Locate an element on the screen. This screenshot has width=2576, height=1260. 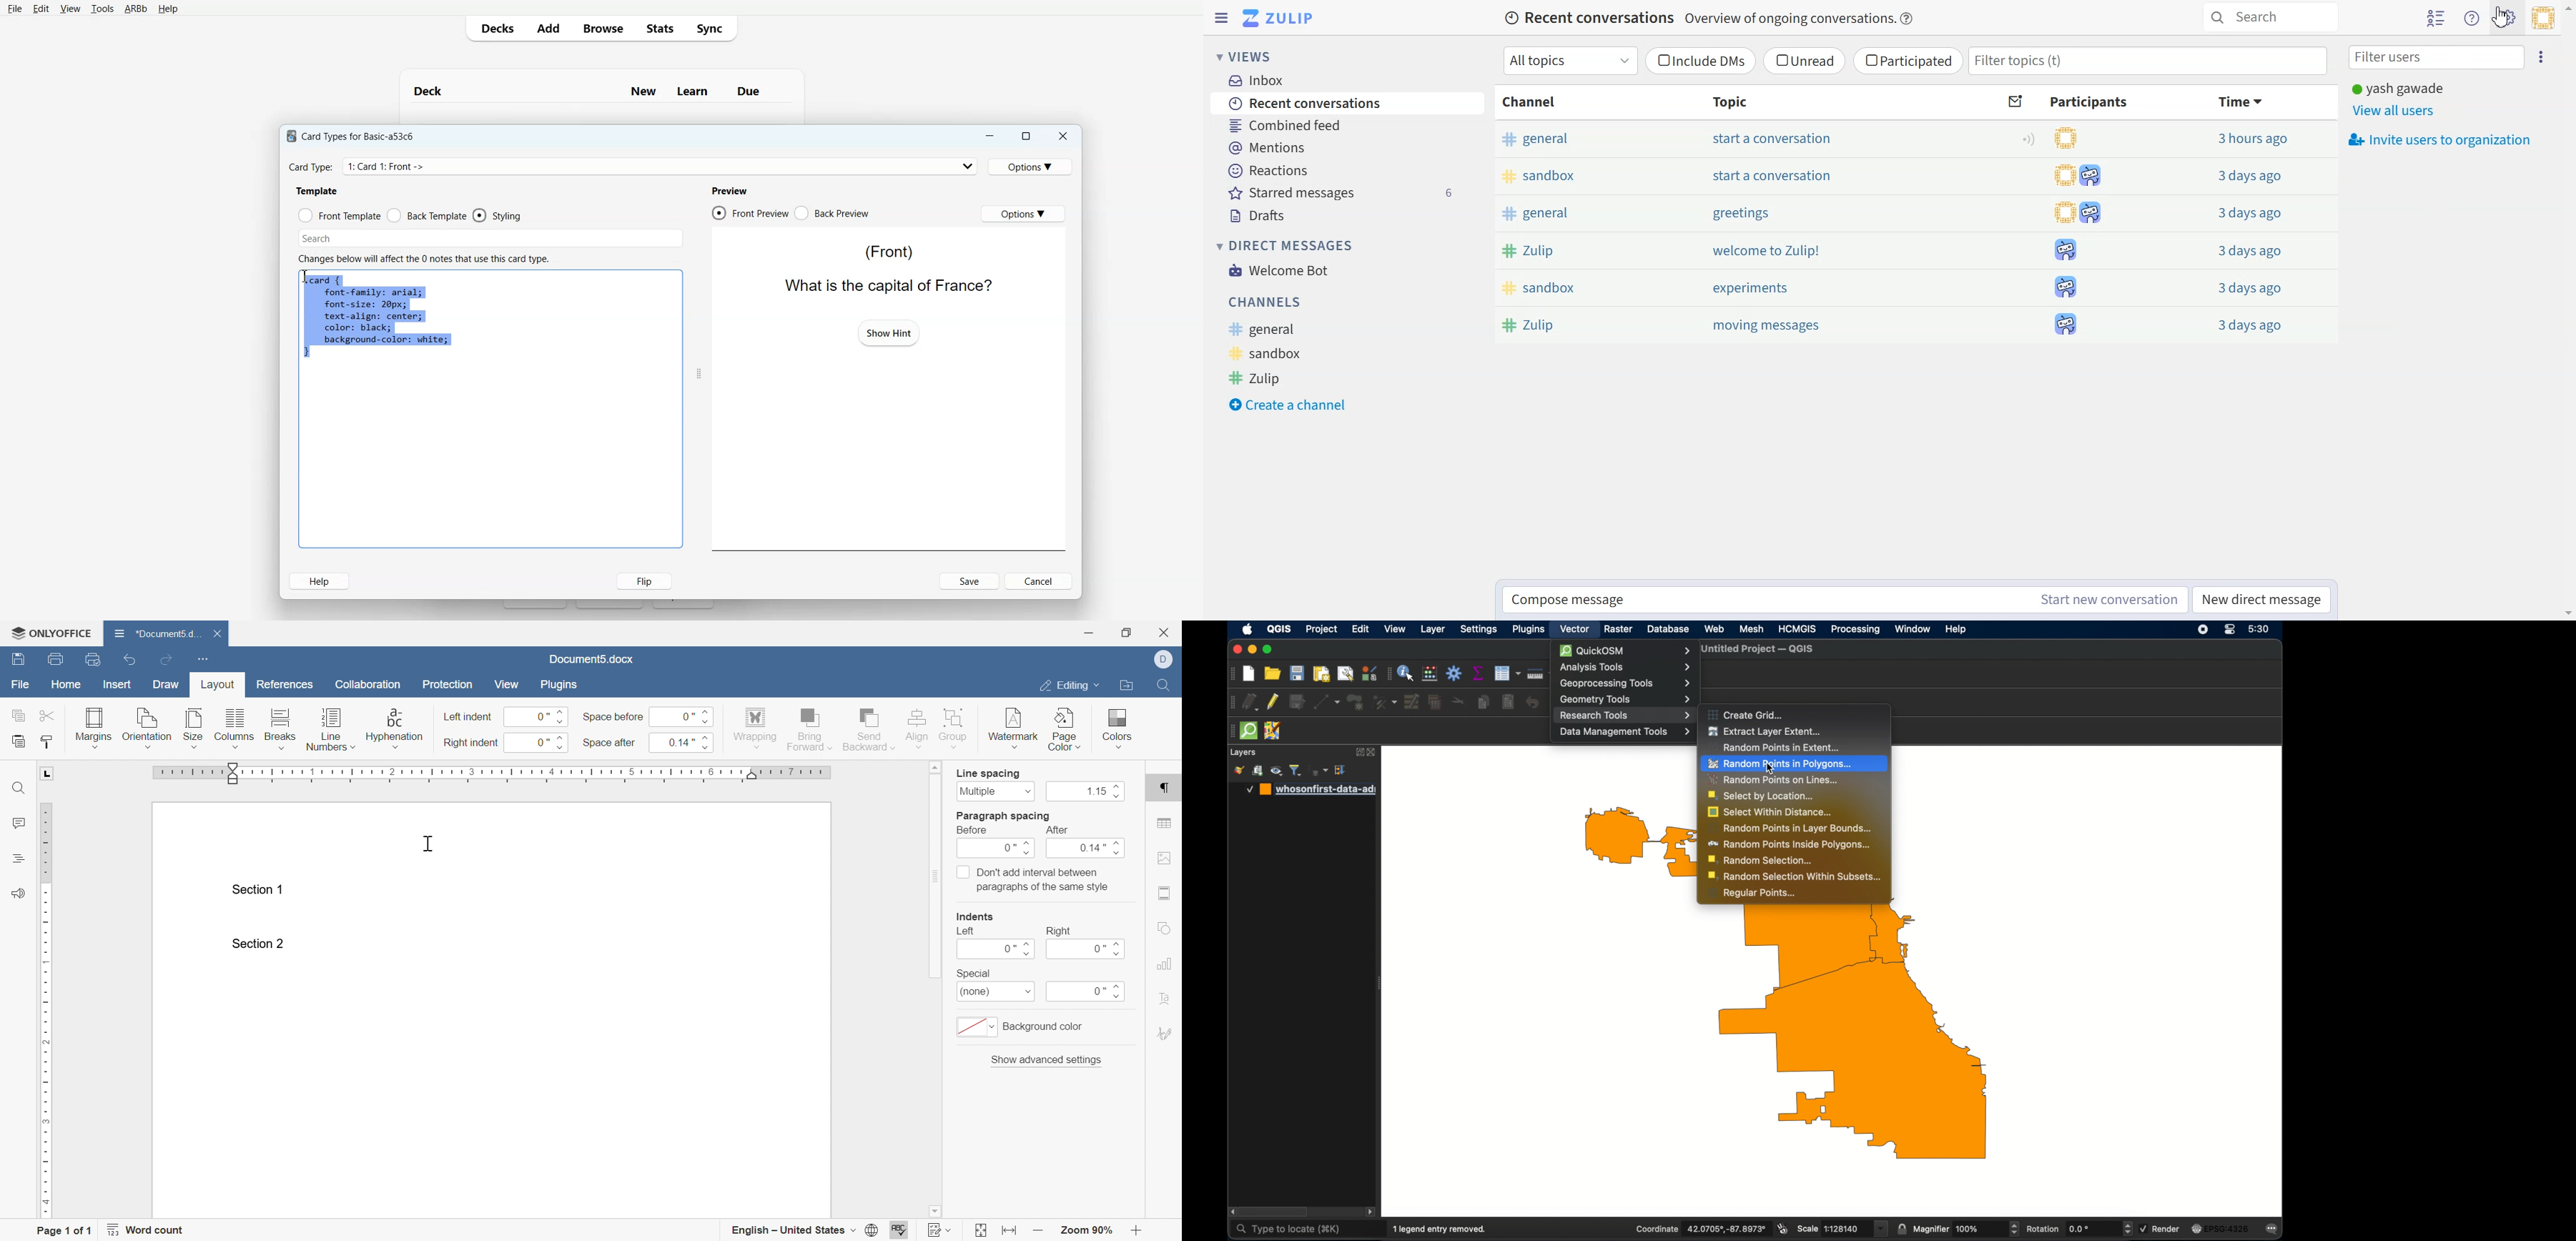
Back Preview is located at coordinates (832, 213).